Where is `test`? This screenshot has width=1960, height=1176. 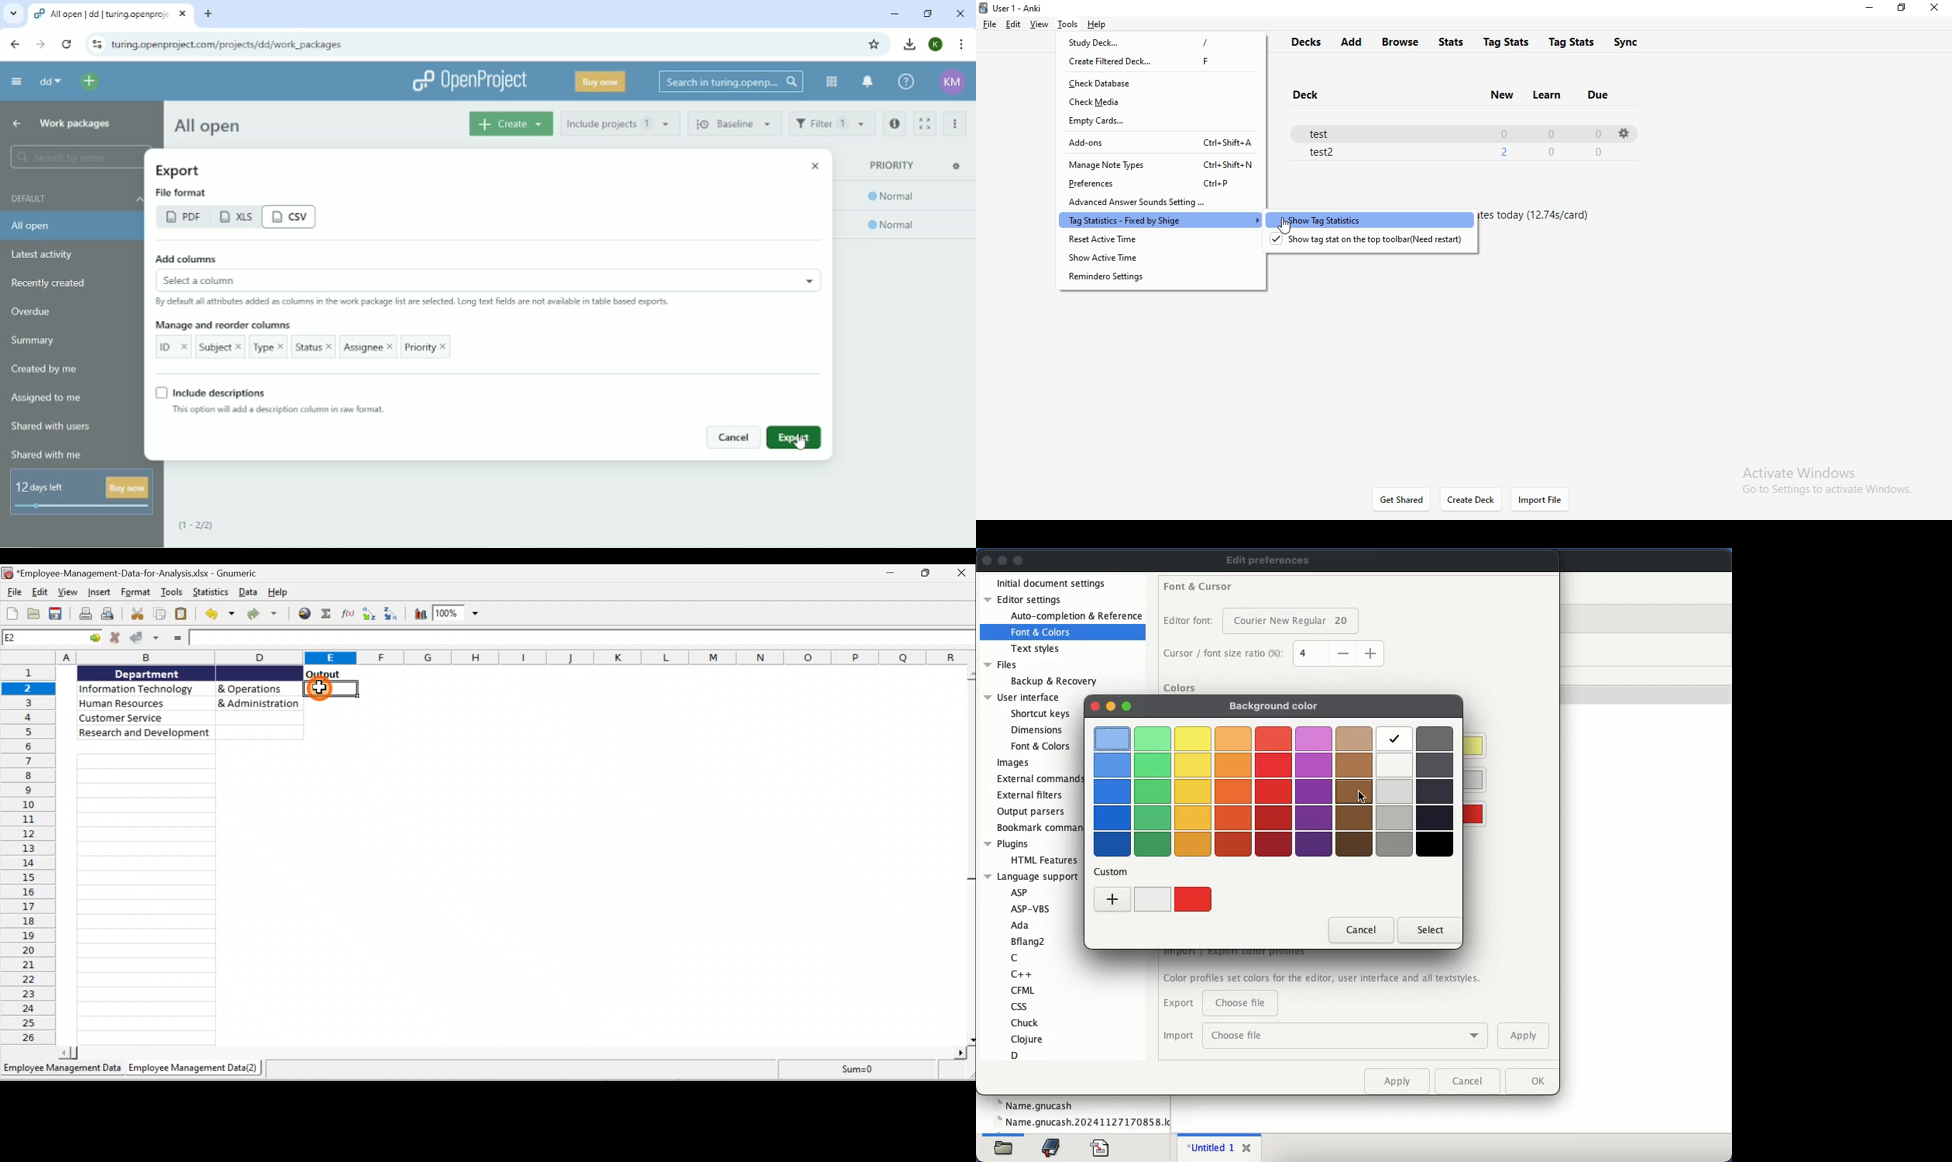 test is located at coordinates (1448, 132).